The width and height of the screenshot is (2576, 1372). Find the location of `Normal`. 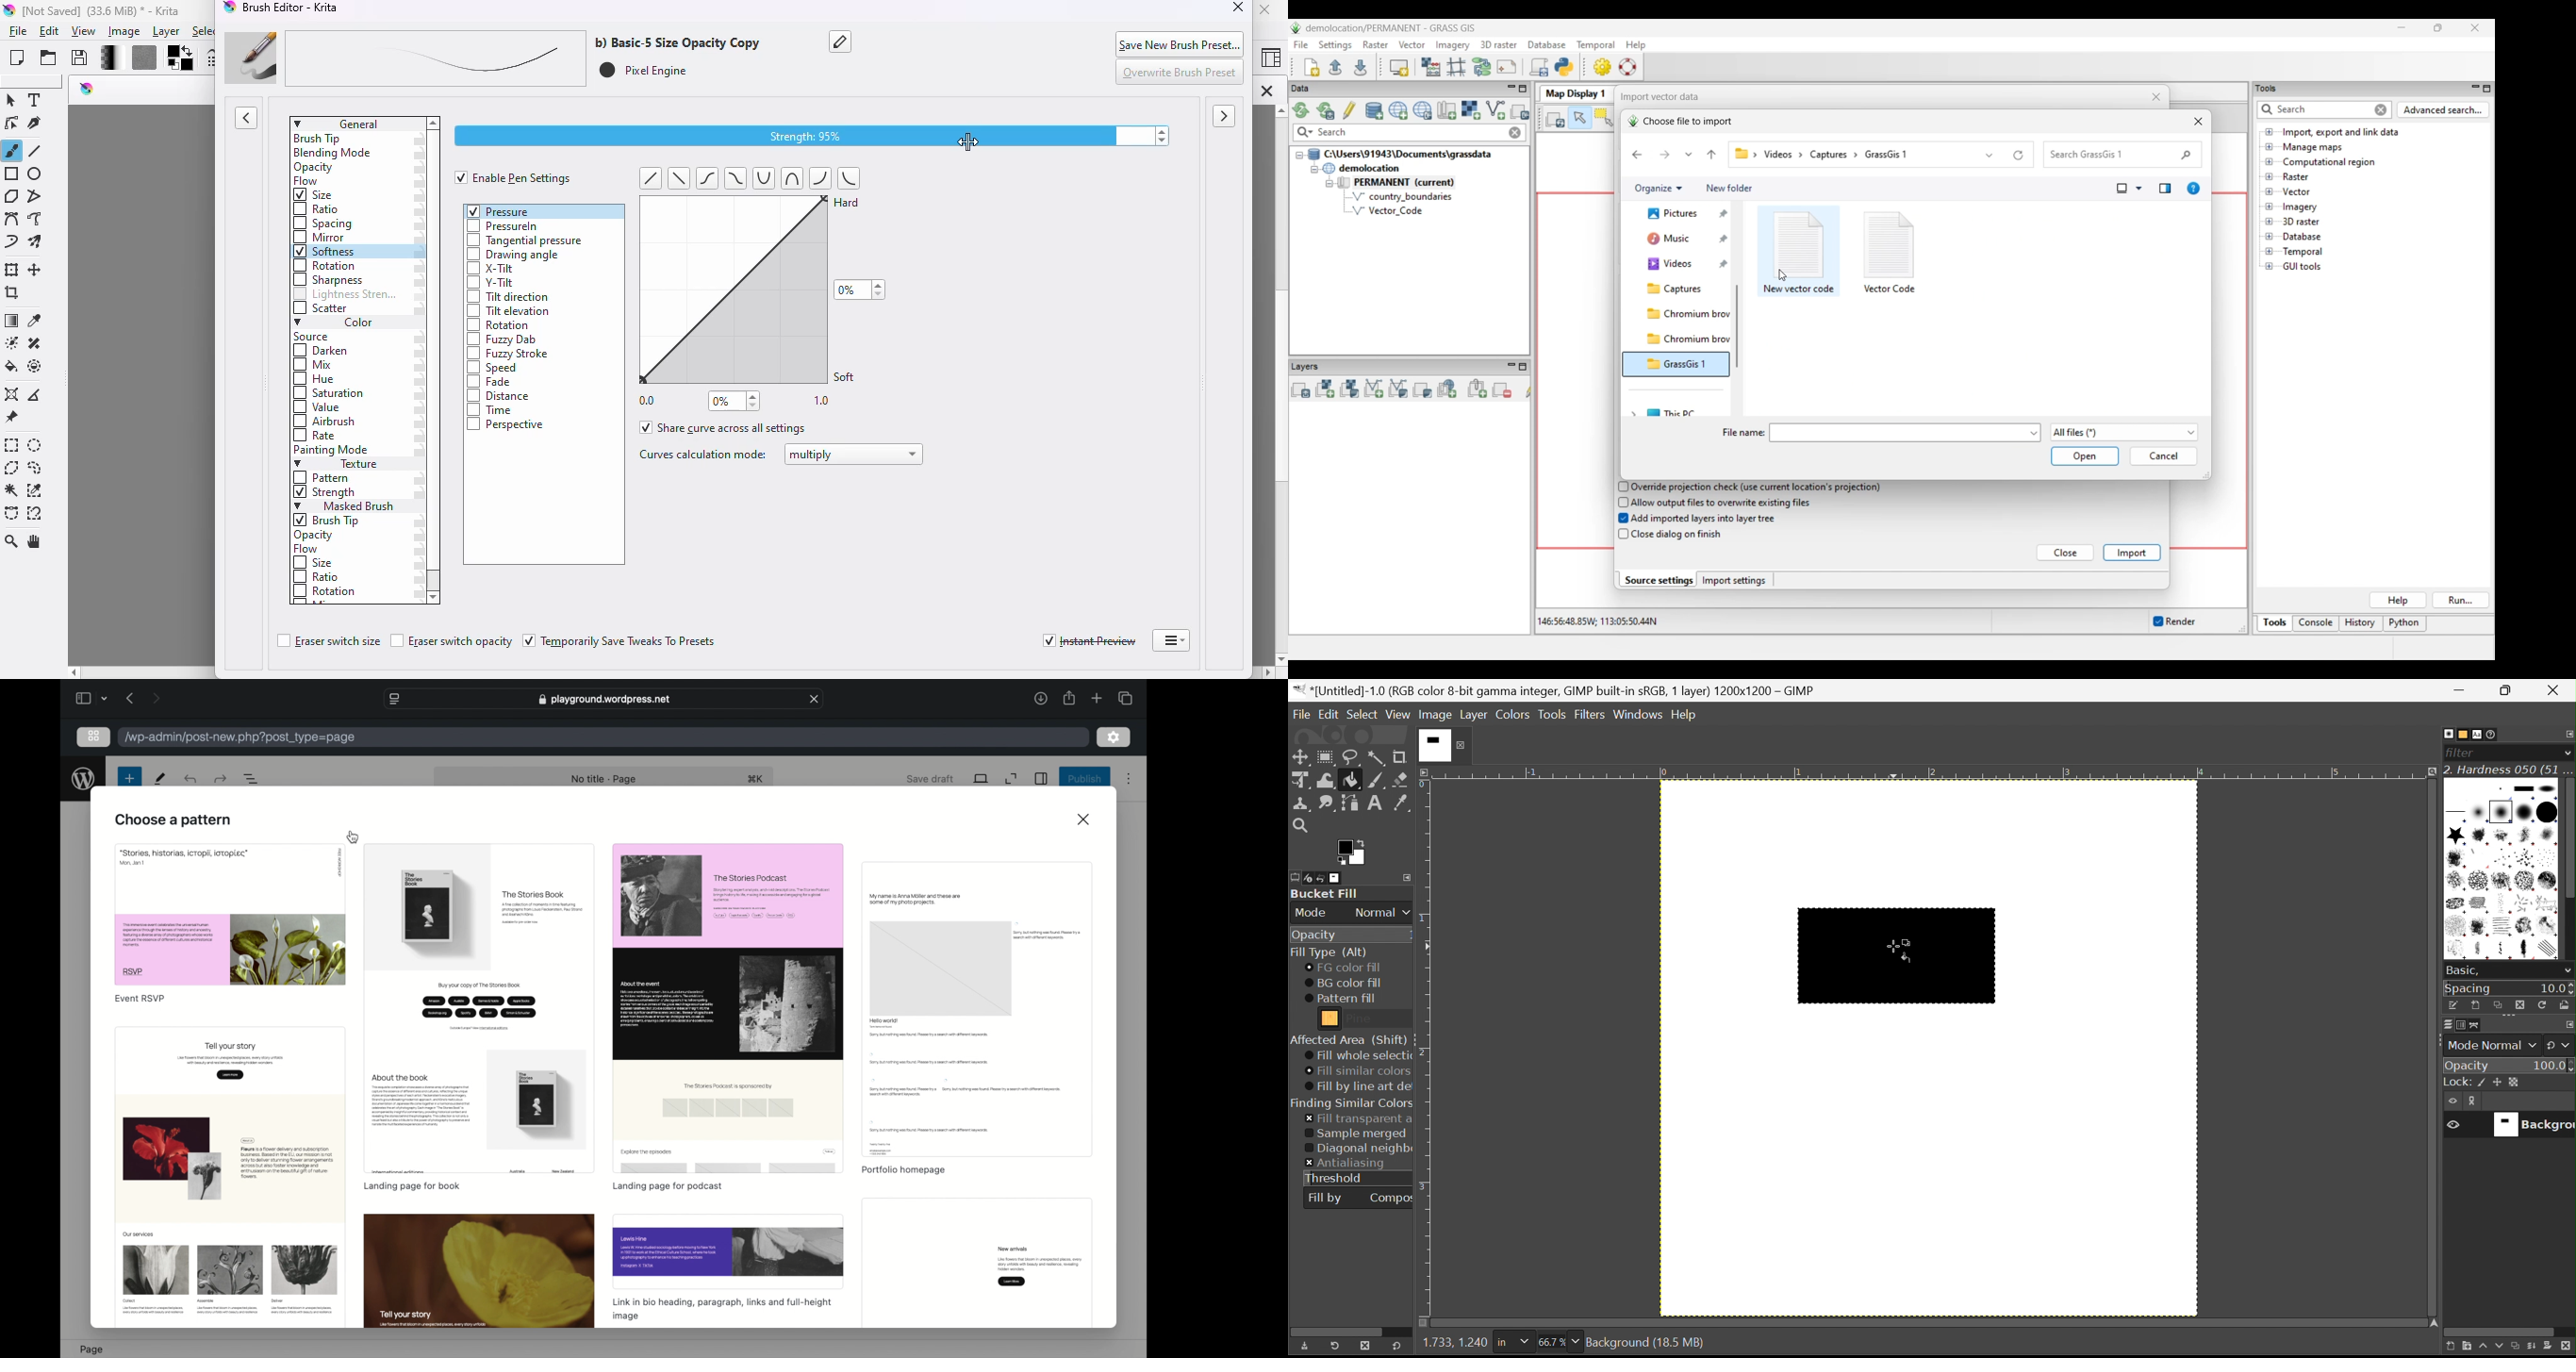

Normal is located at coordinates (1383, 913).